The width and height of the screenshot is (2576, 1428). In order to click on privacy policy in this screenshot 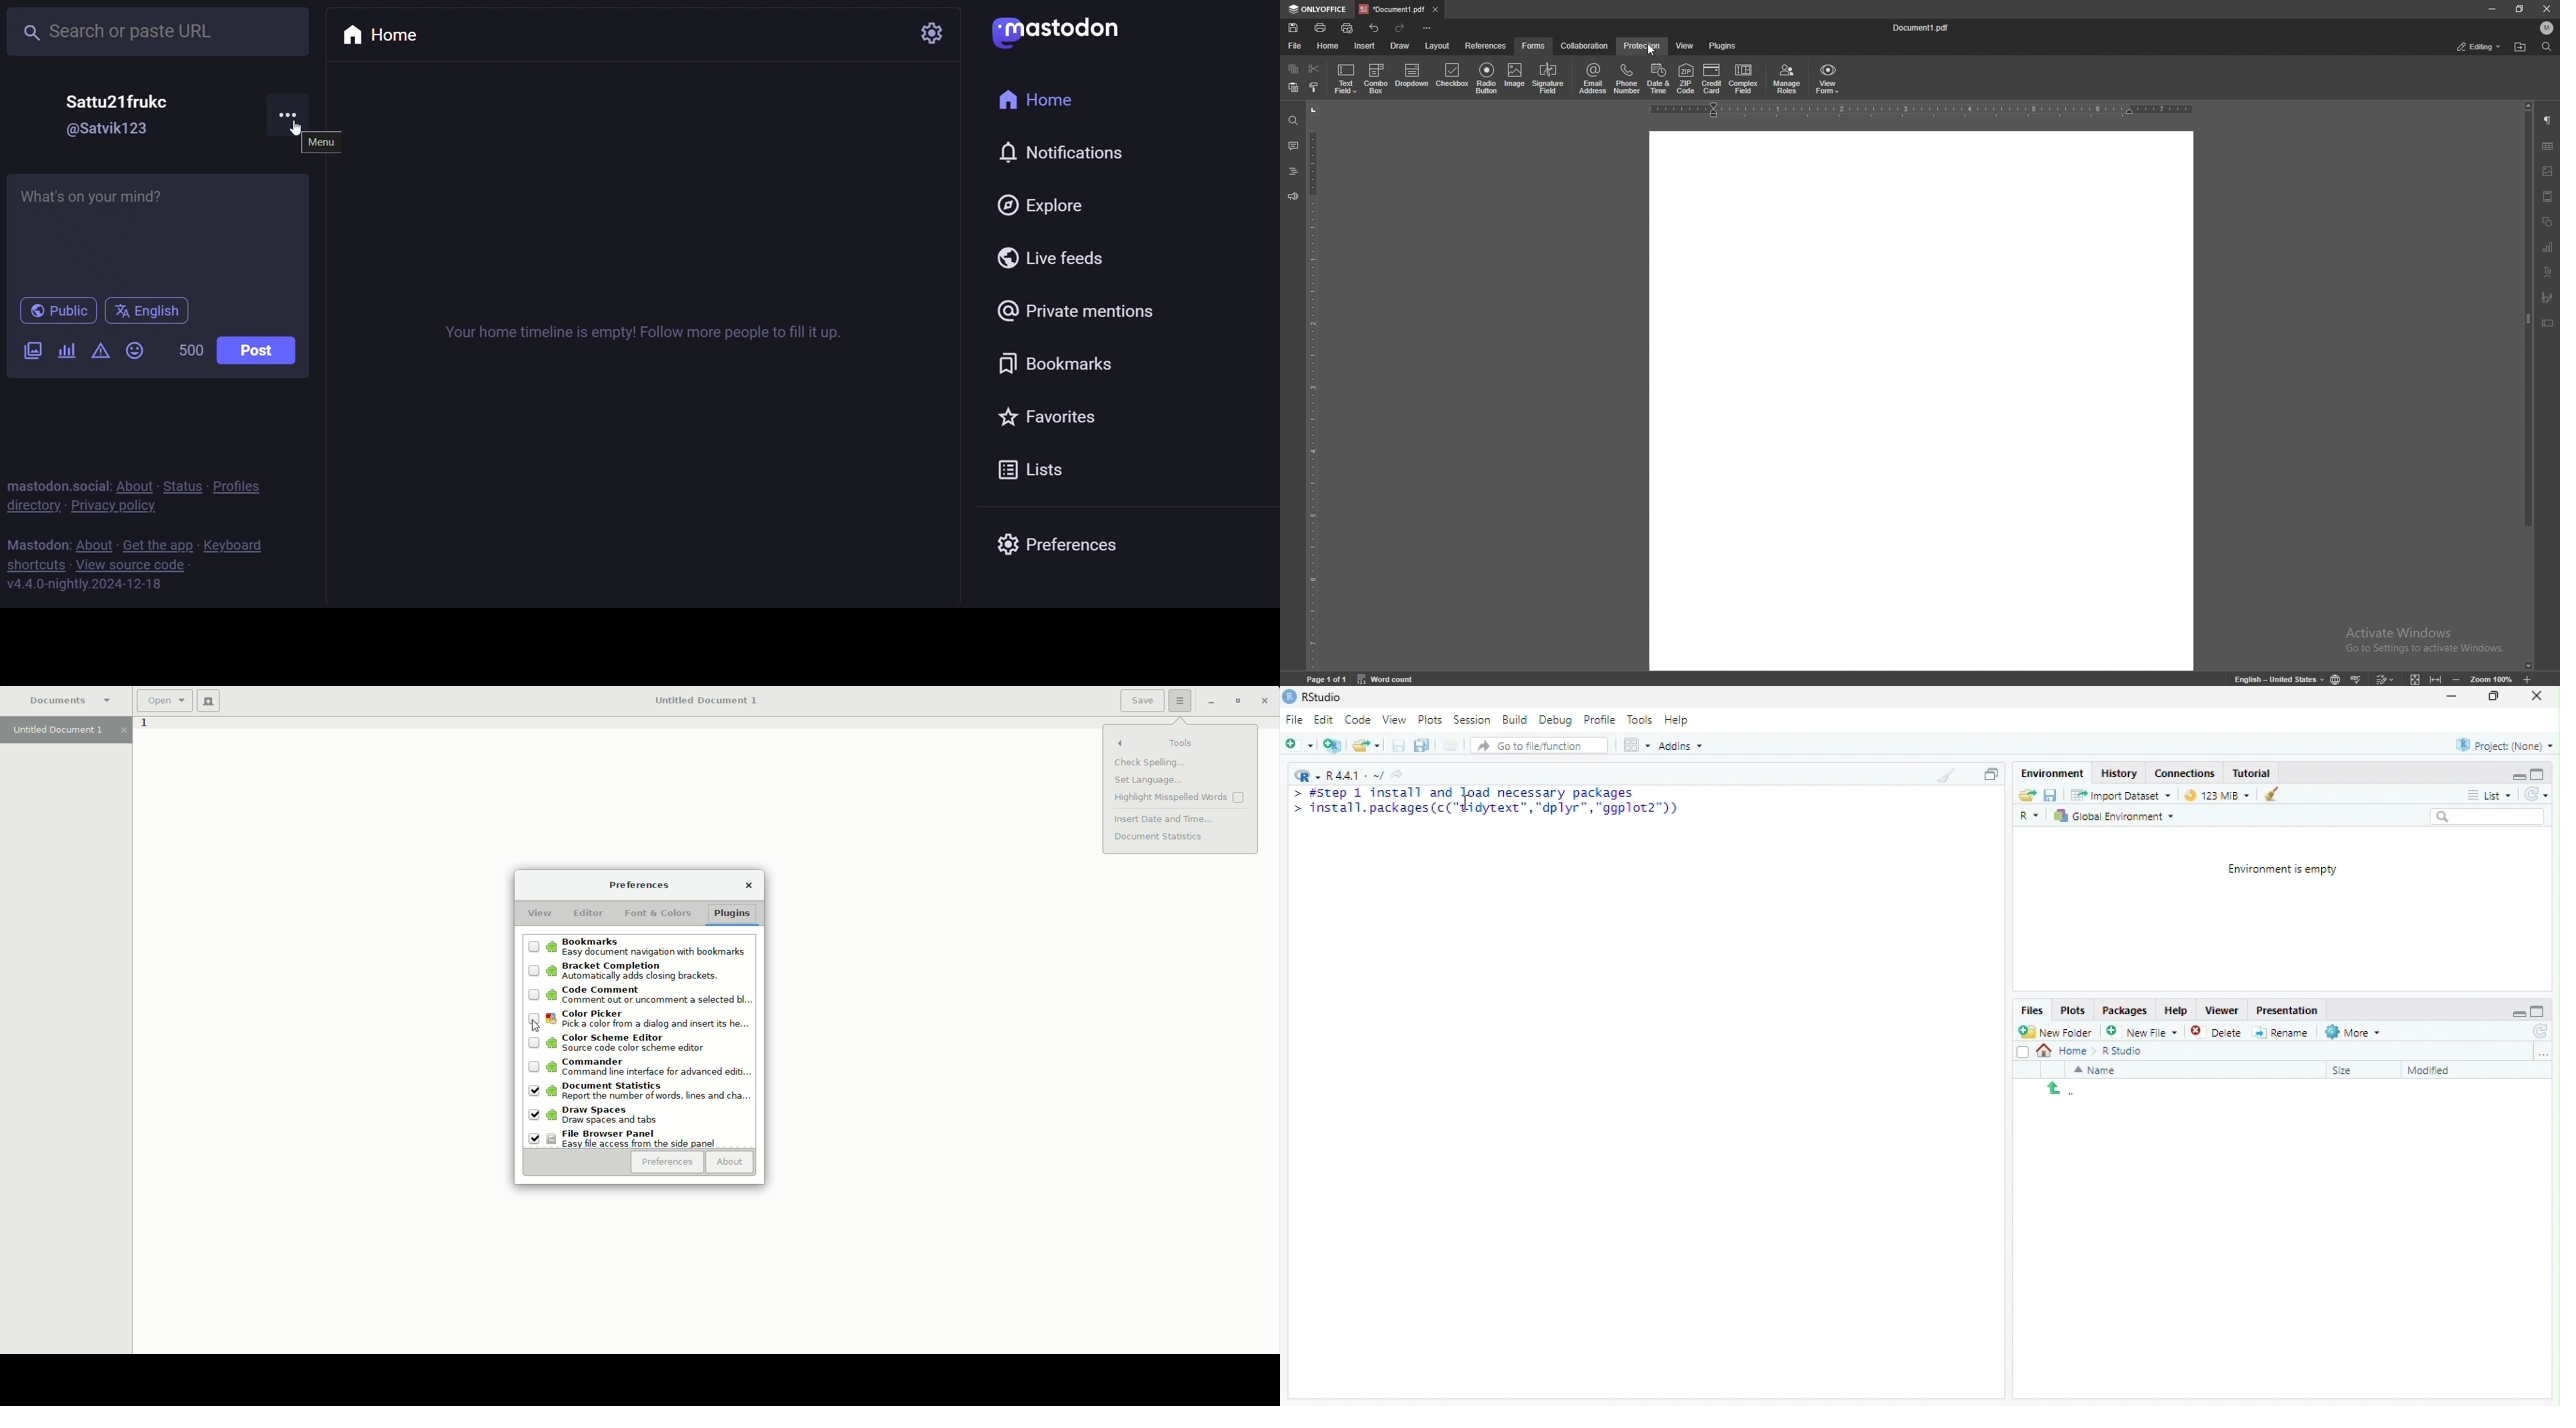, I will do `click(124, 507)`.